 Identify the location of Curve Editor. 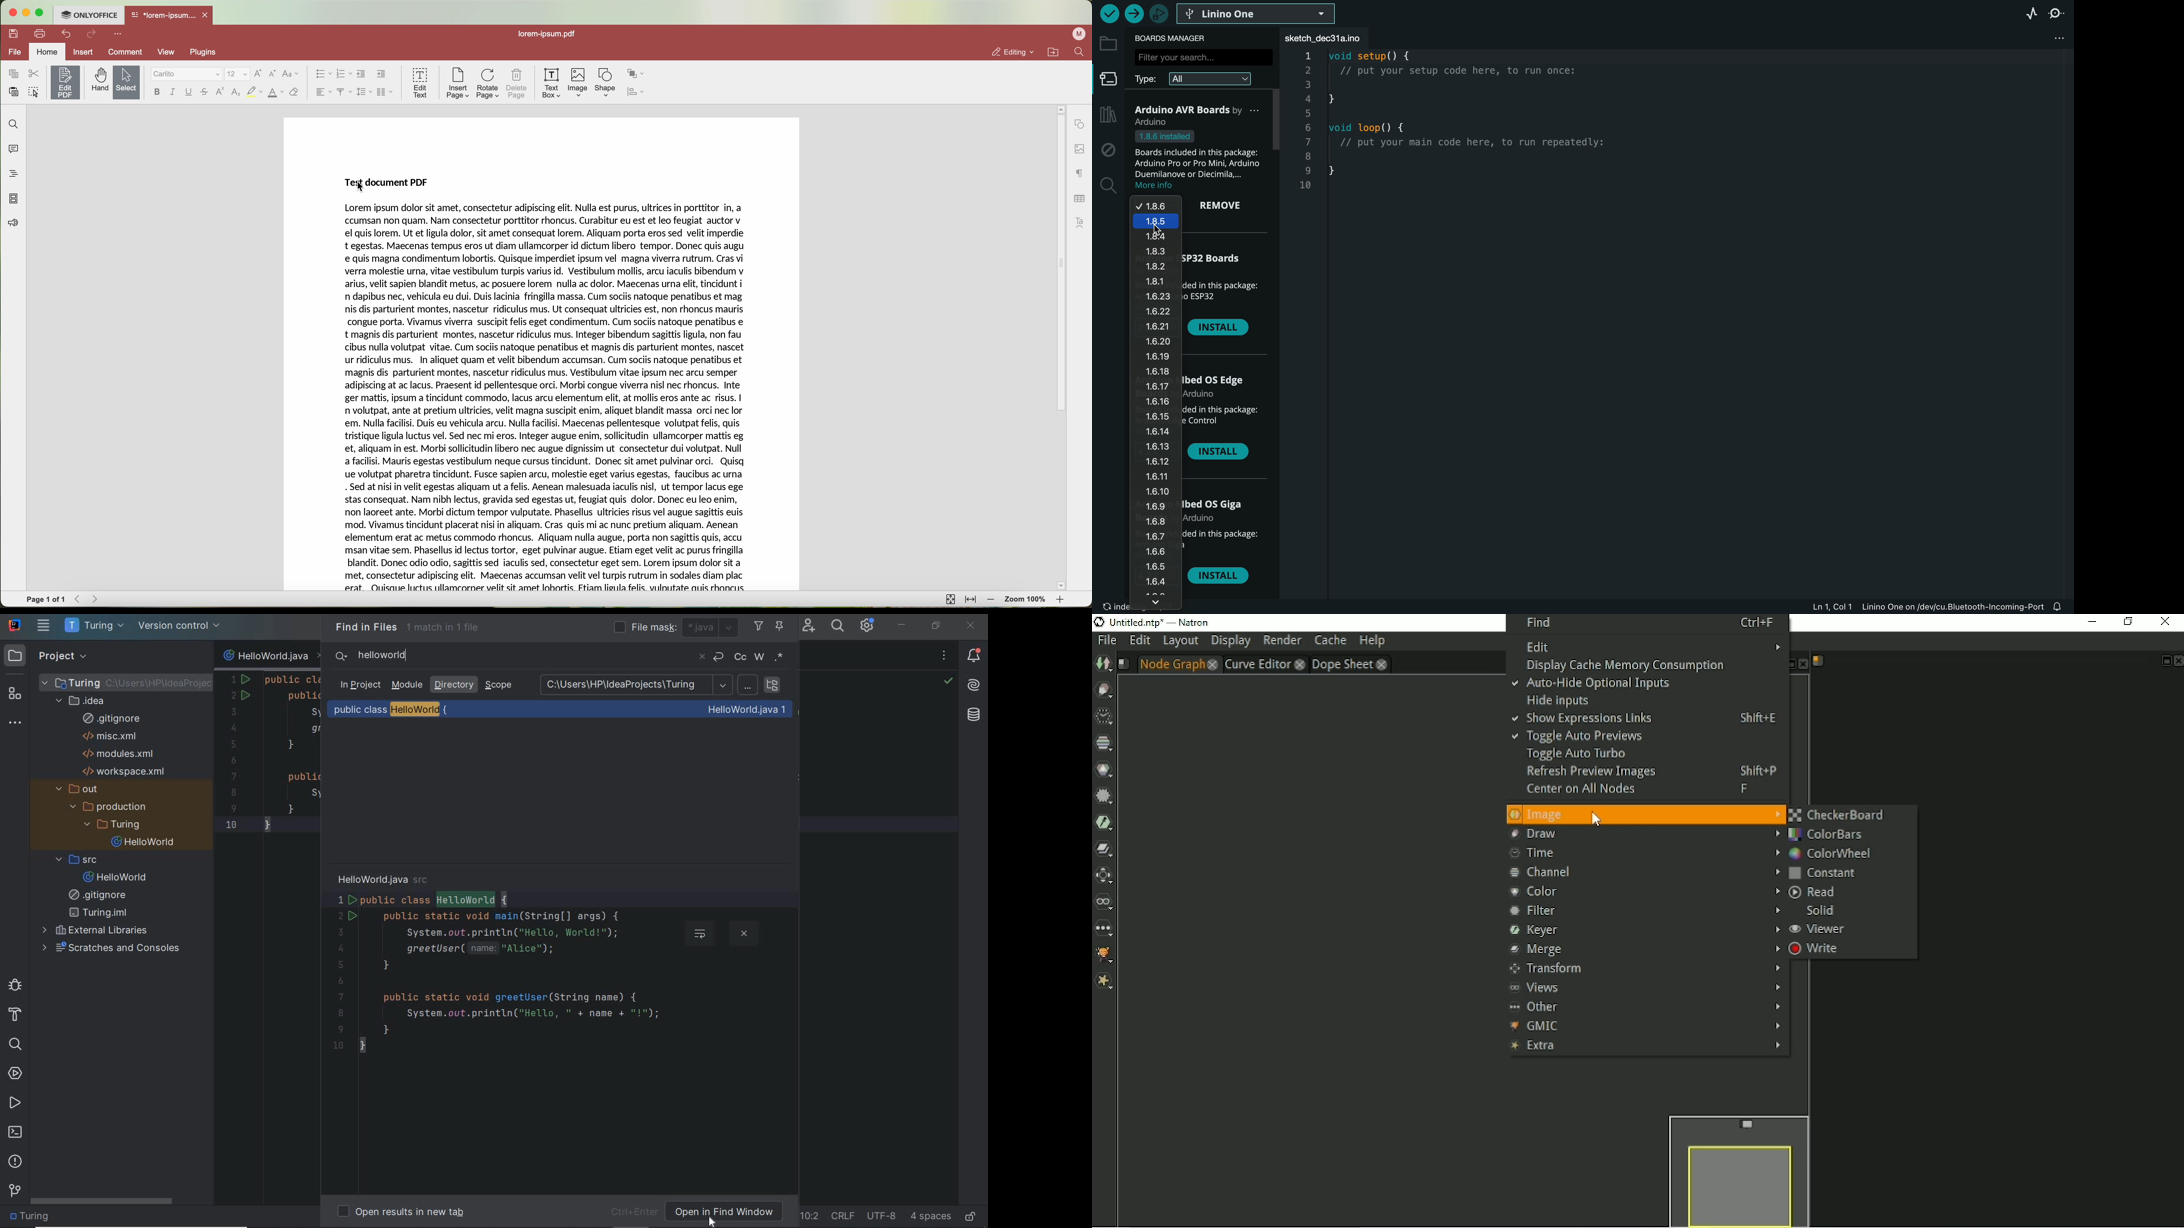
(1263, 664).